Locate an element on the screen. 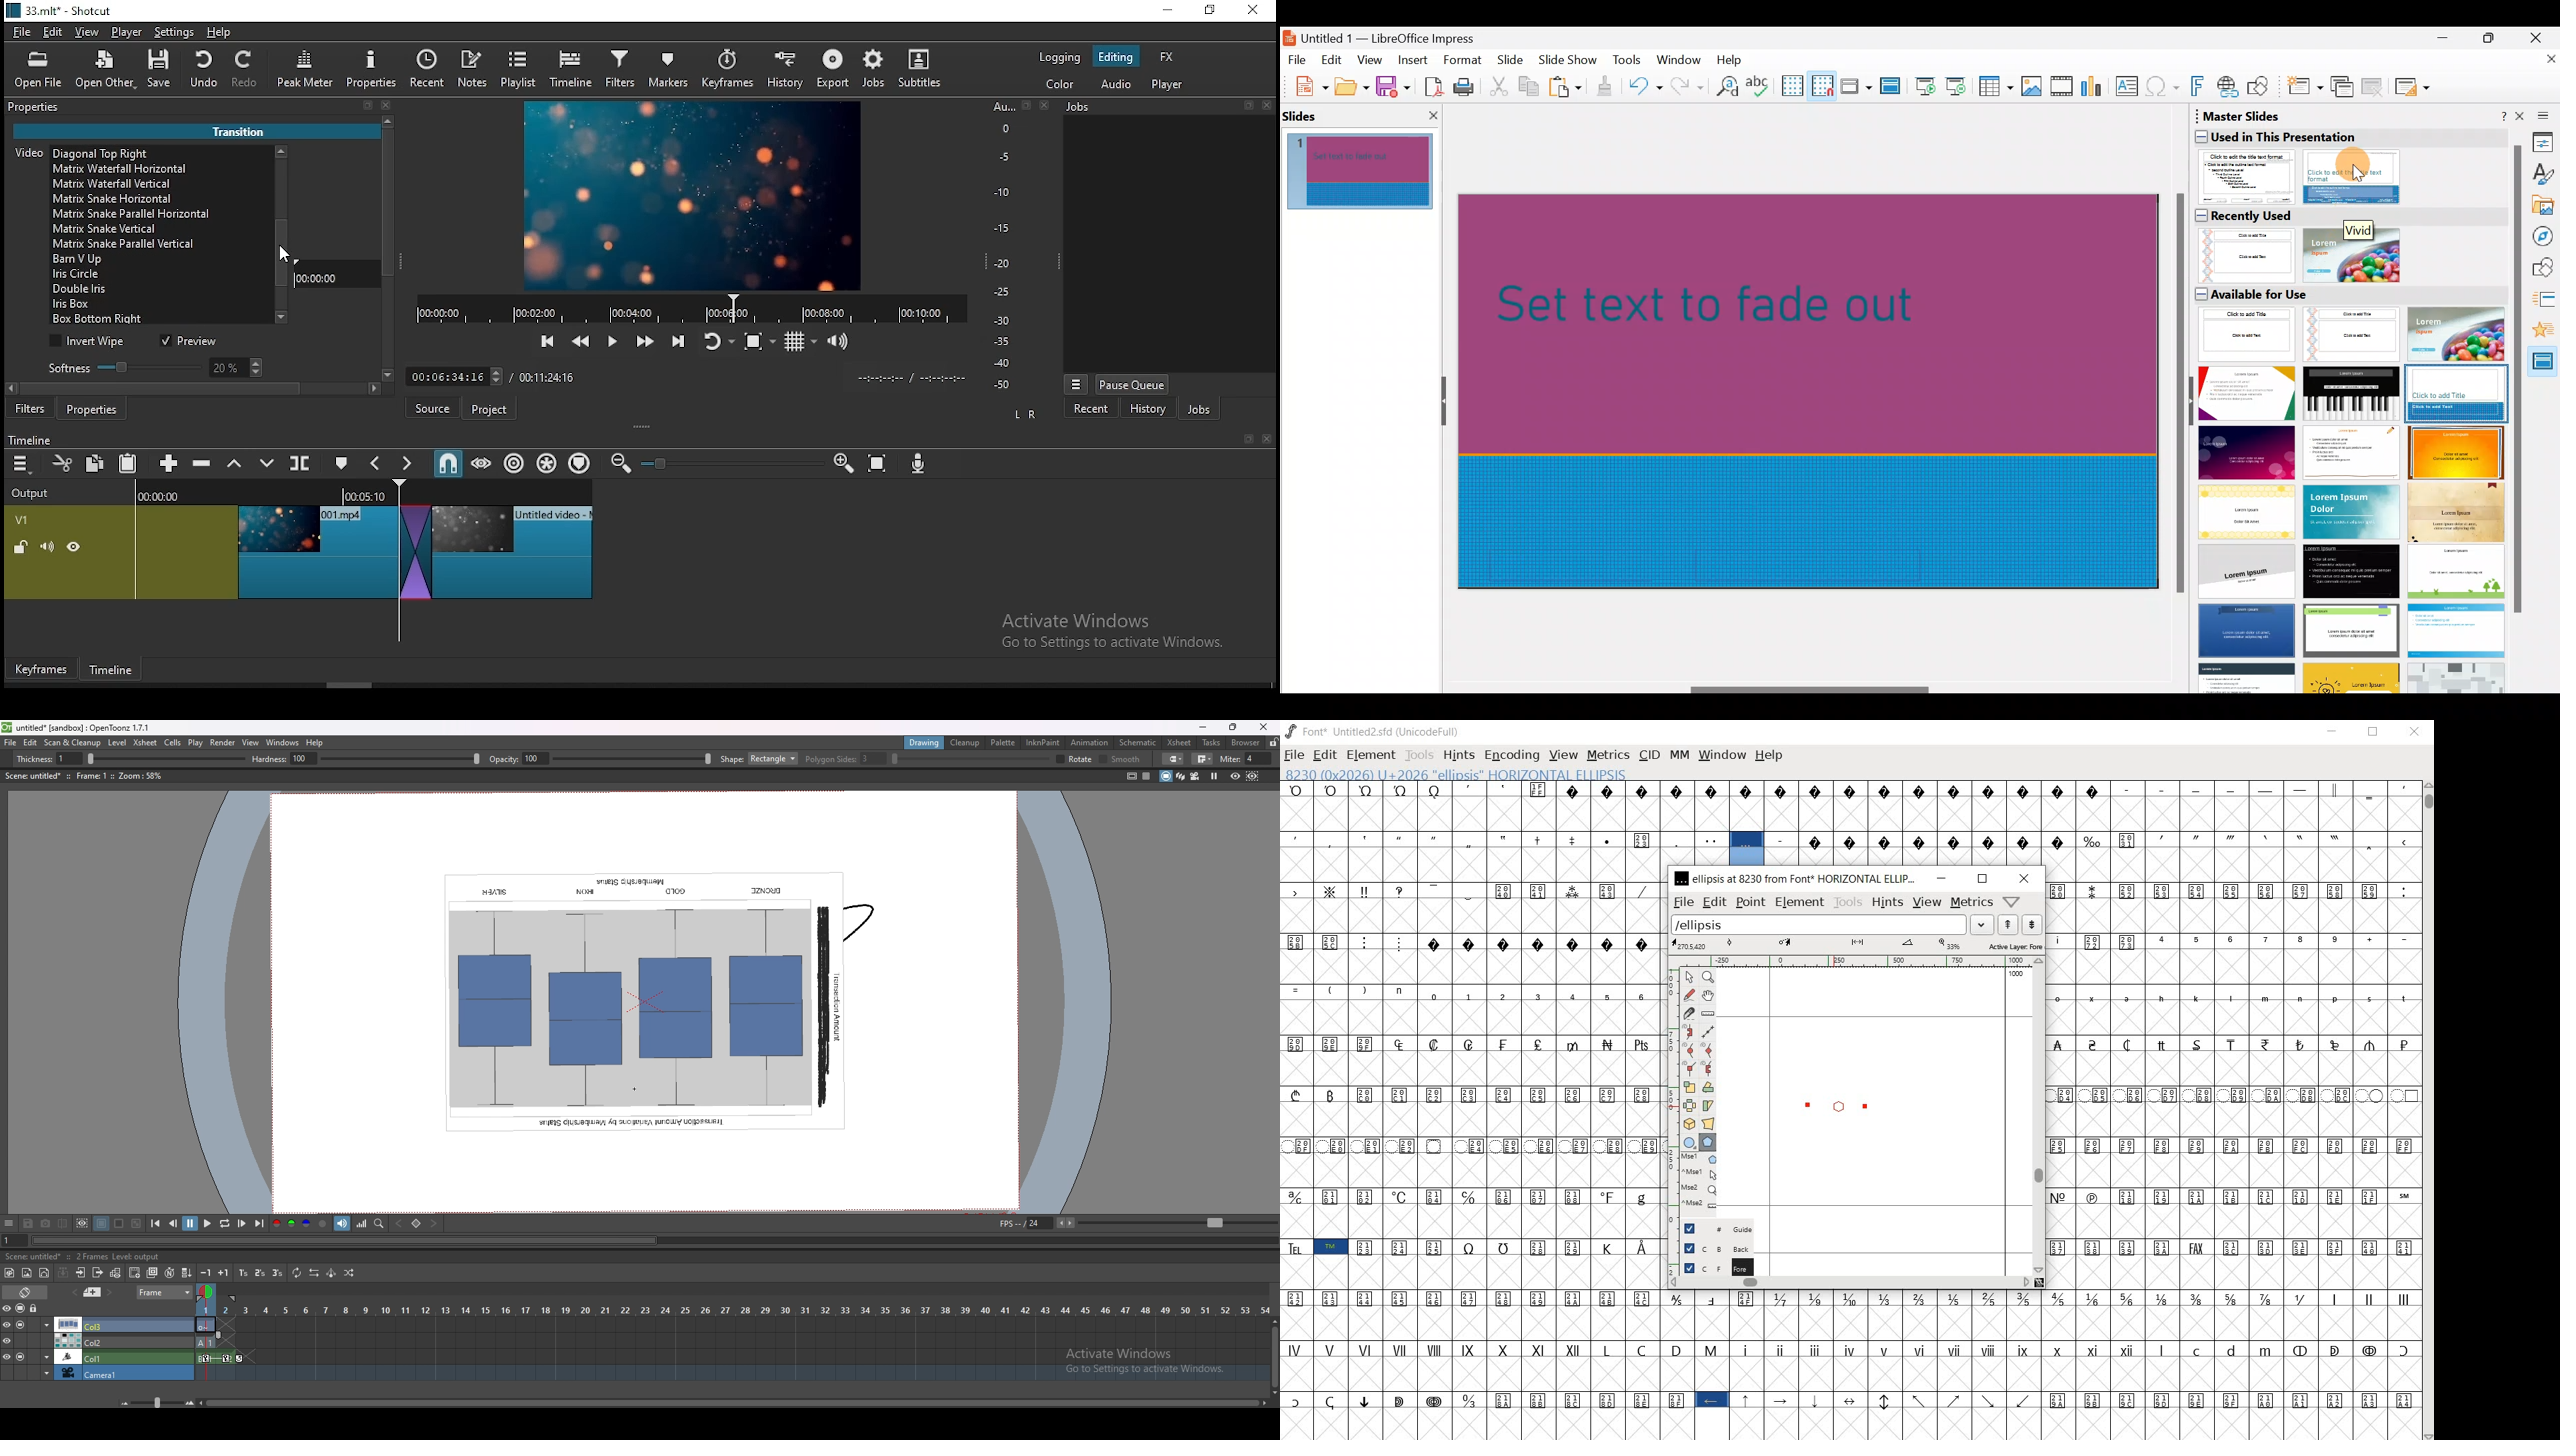 Image resolution: width=2576 pixels, height=1456 pixels. properties is located at coordinates (40, 106).